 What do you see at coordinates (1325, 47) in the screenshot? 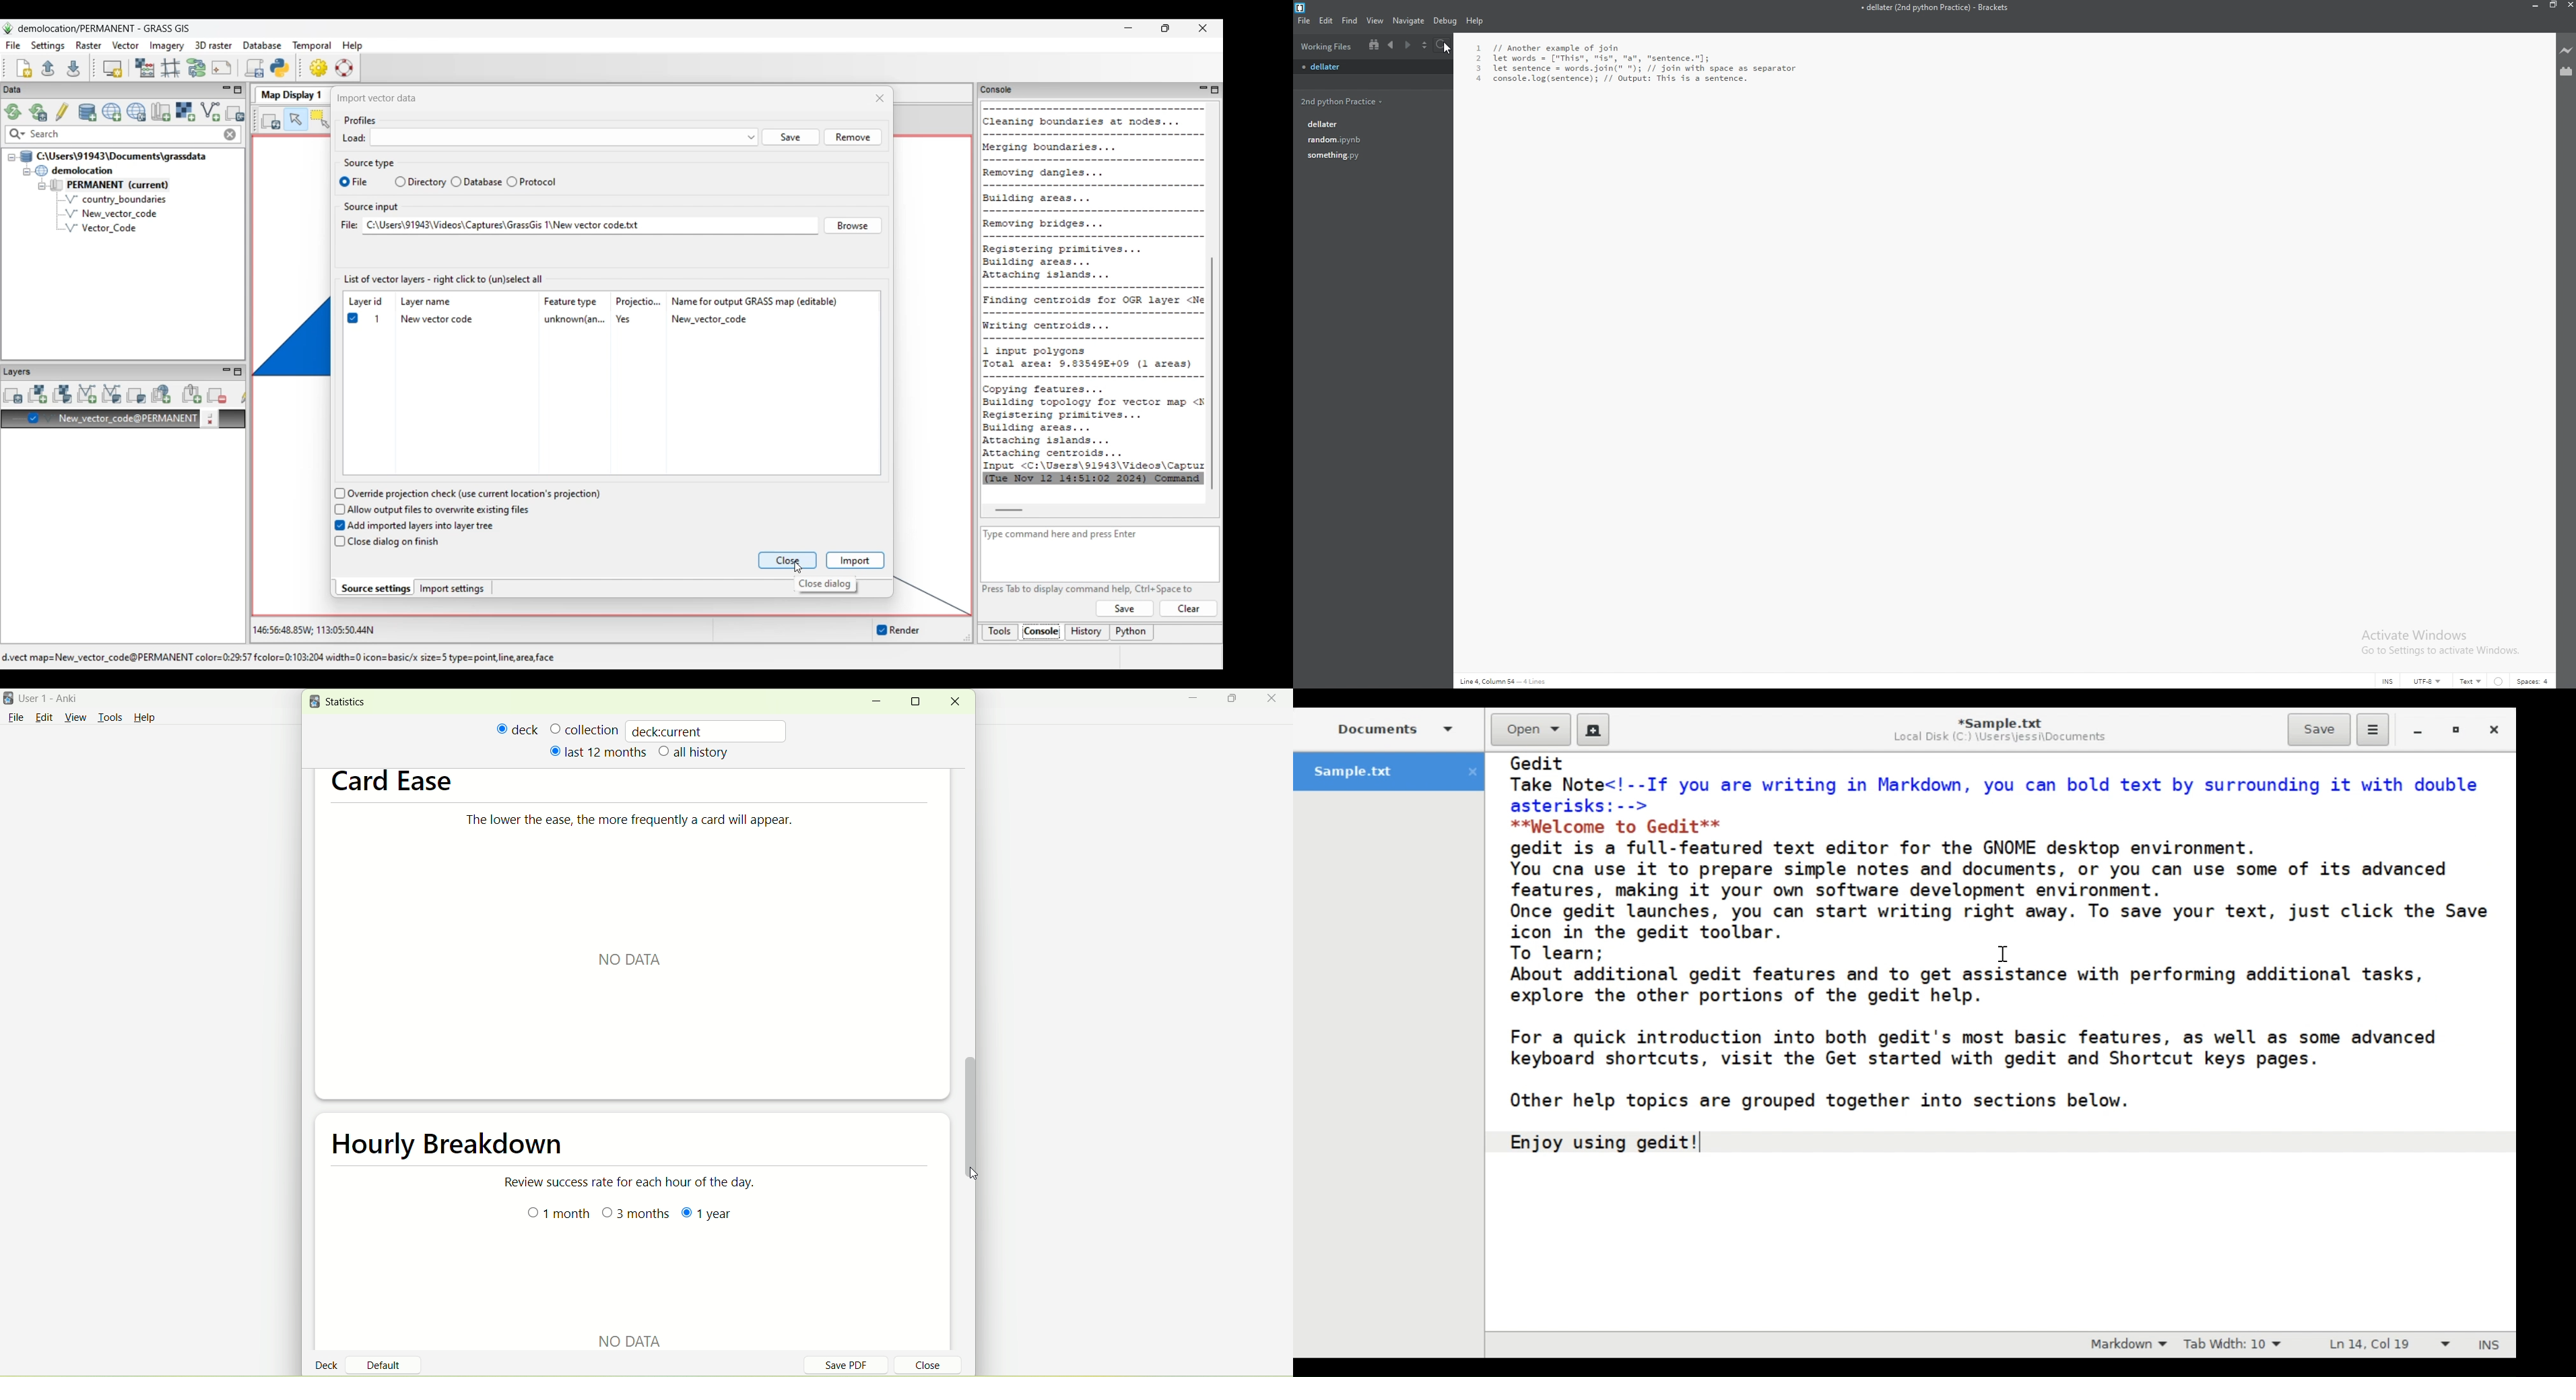
I see `working files` at bounding box center [1325, 47].